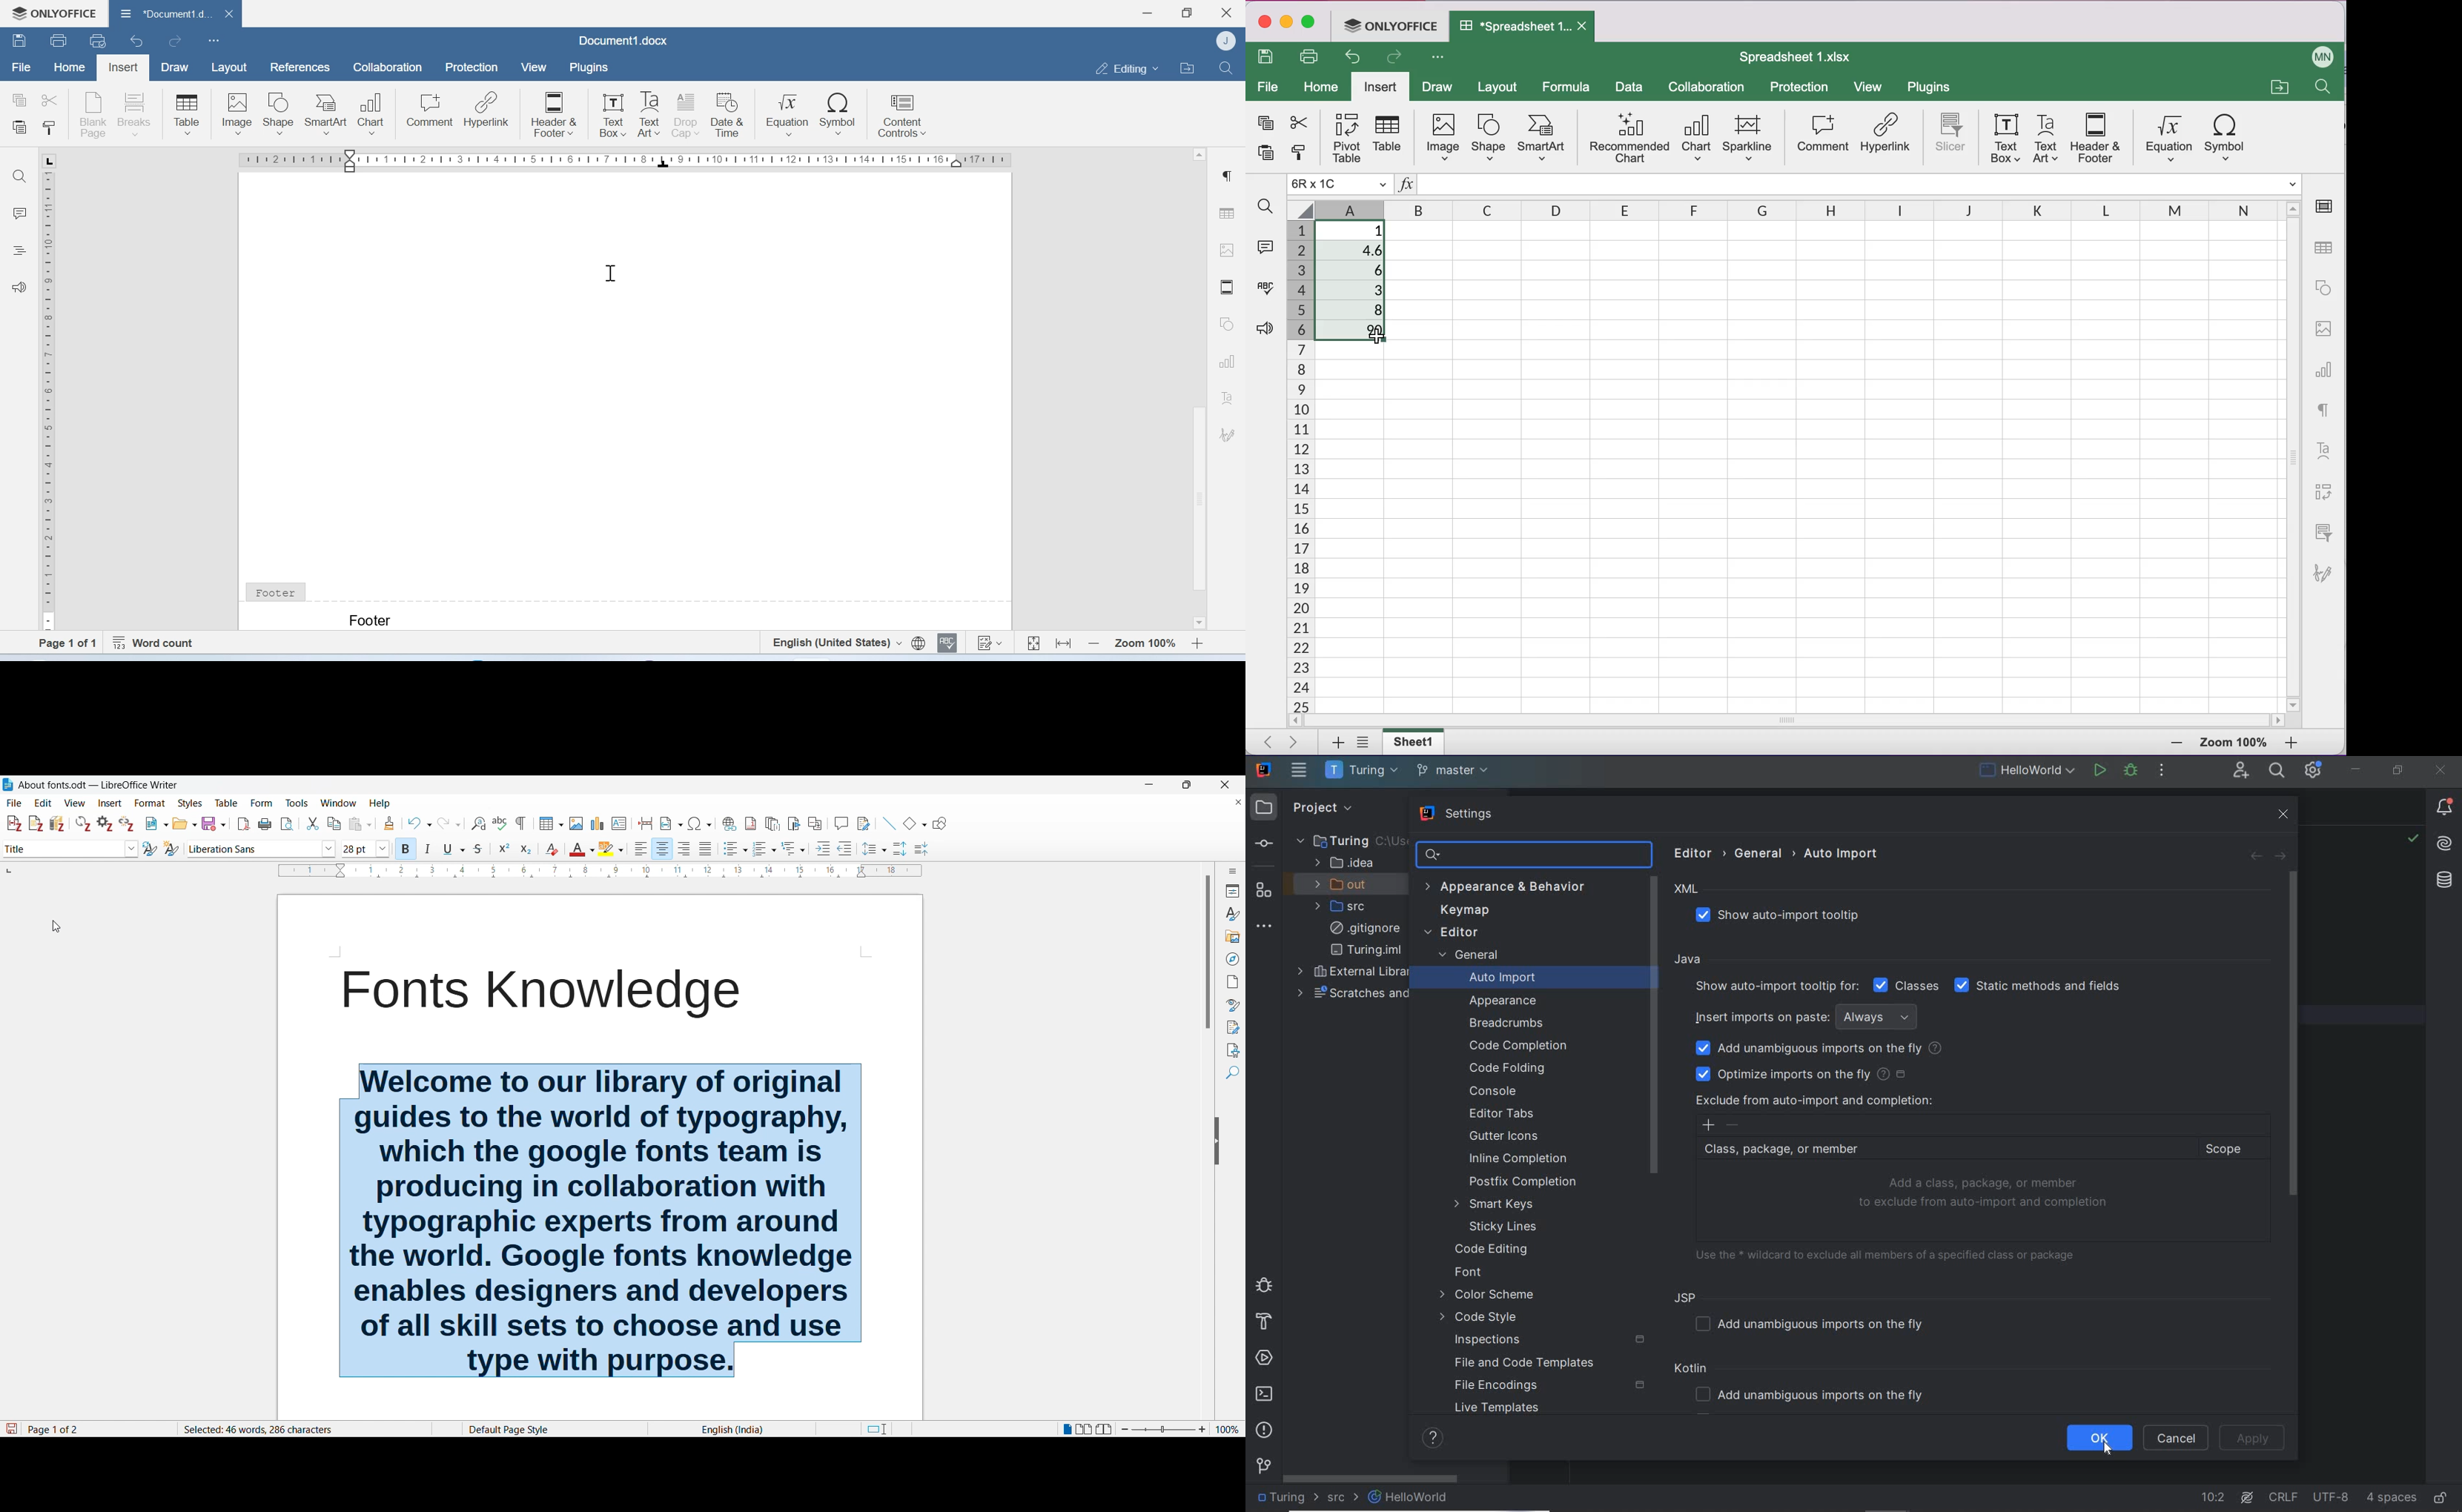 This screenshot has width=2464, height=1512. I want to click on turing.iml, so click(1366, 950).